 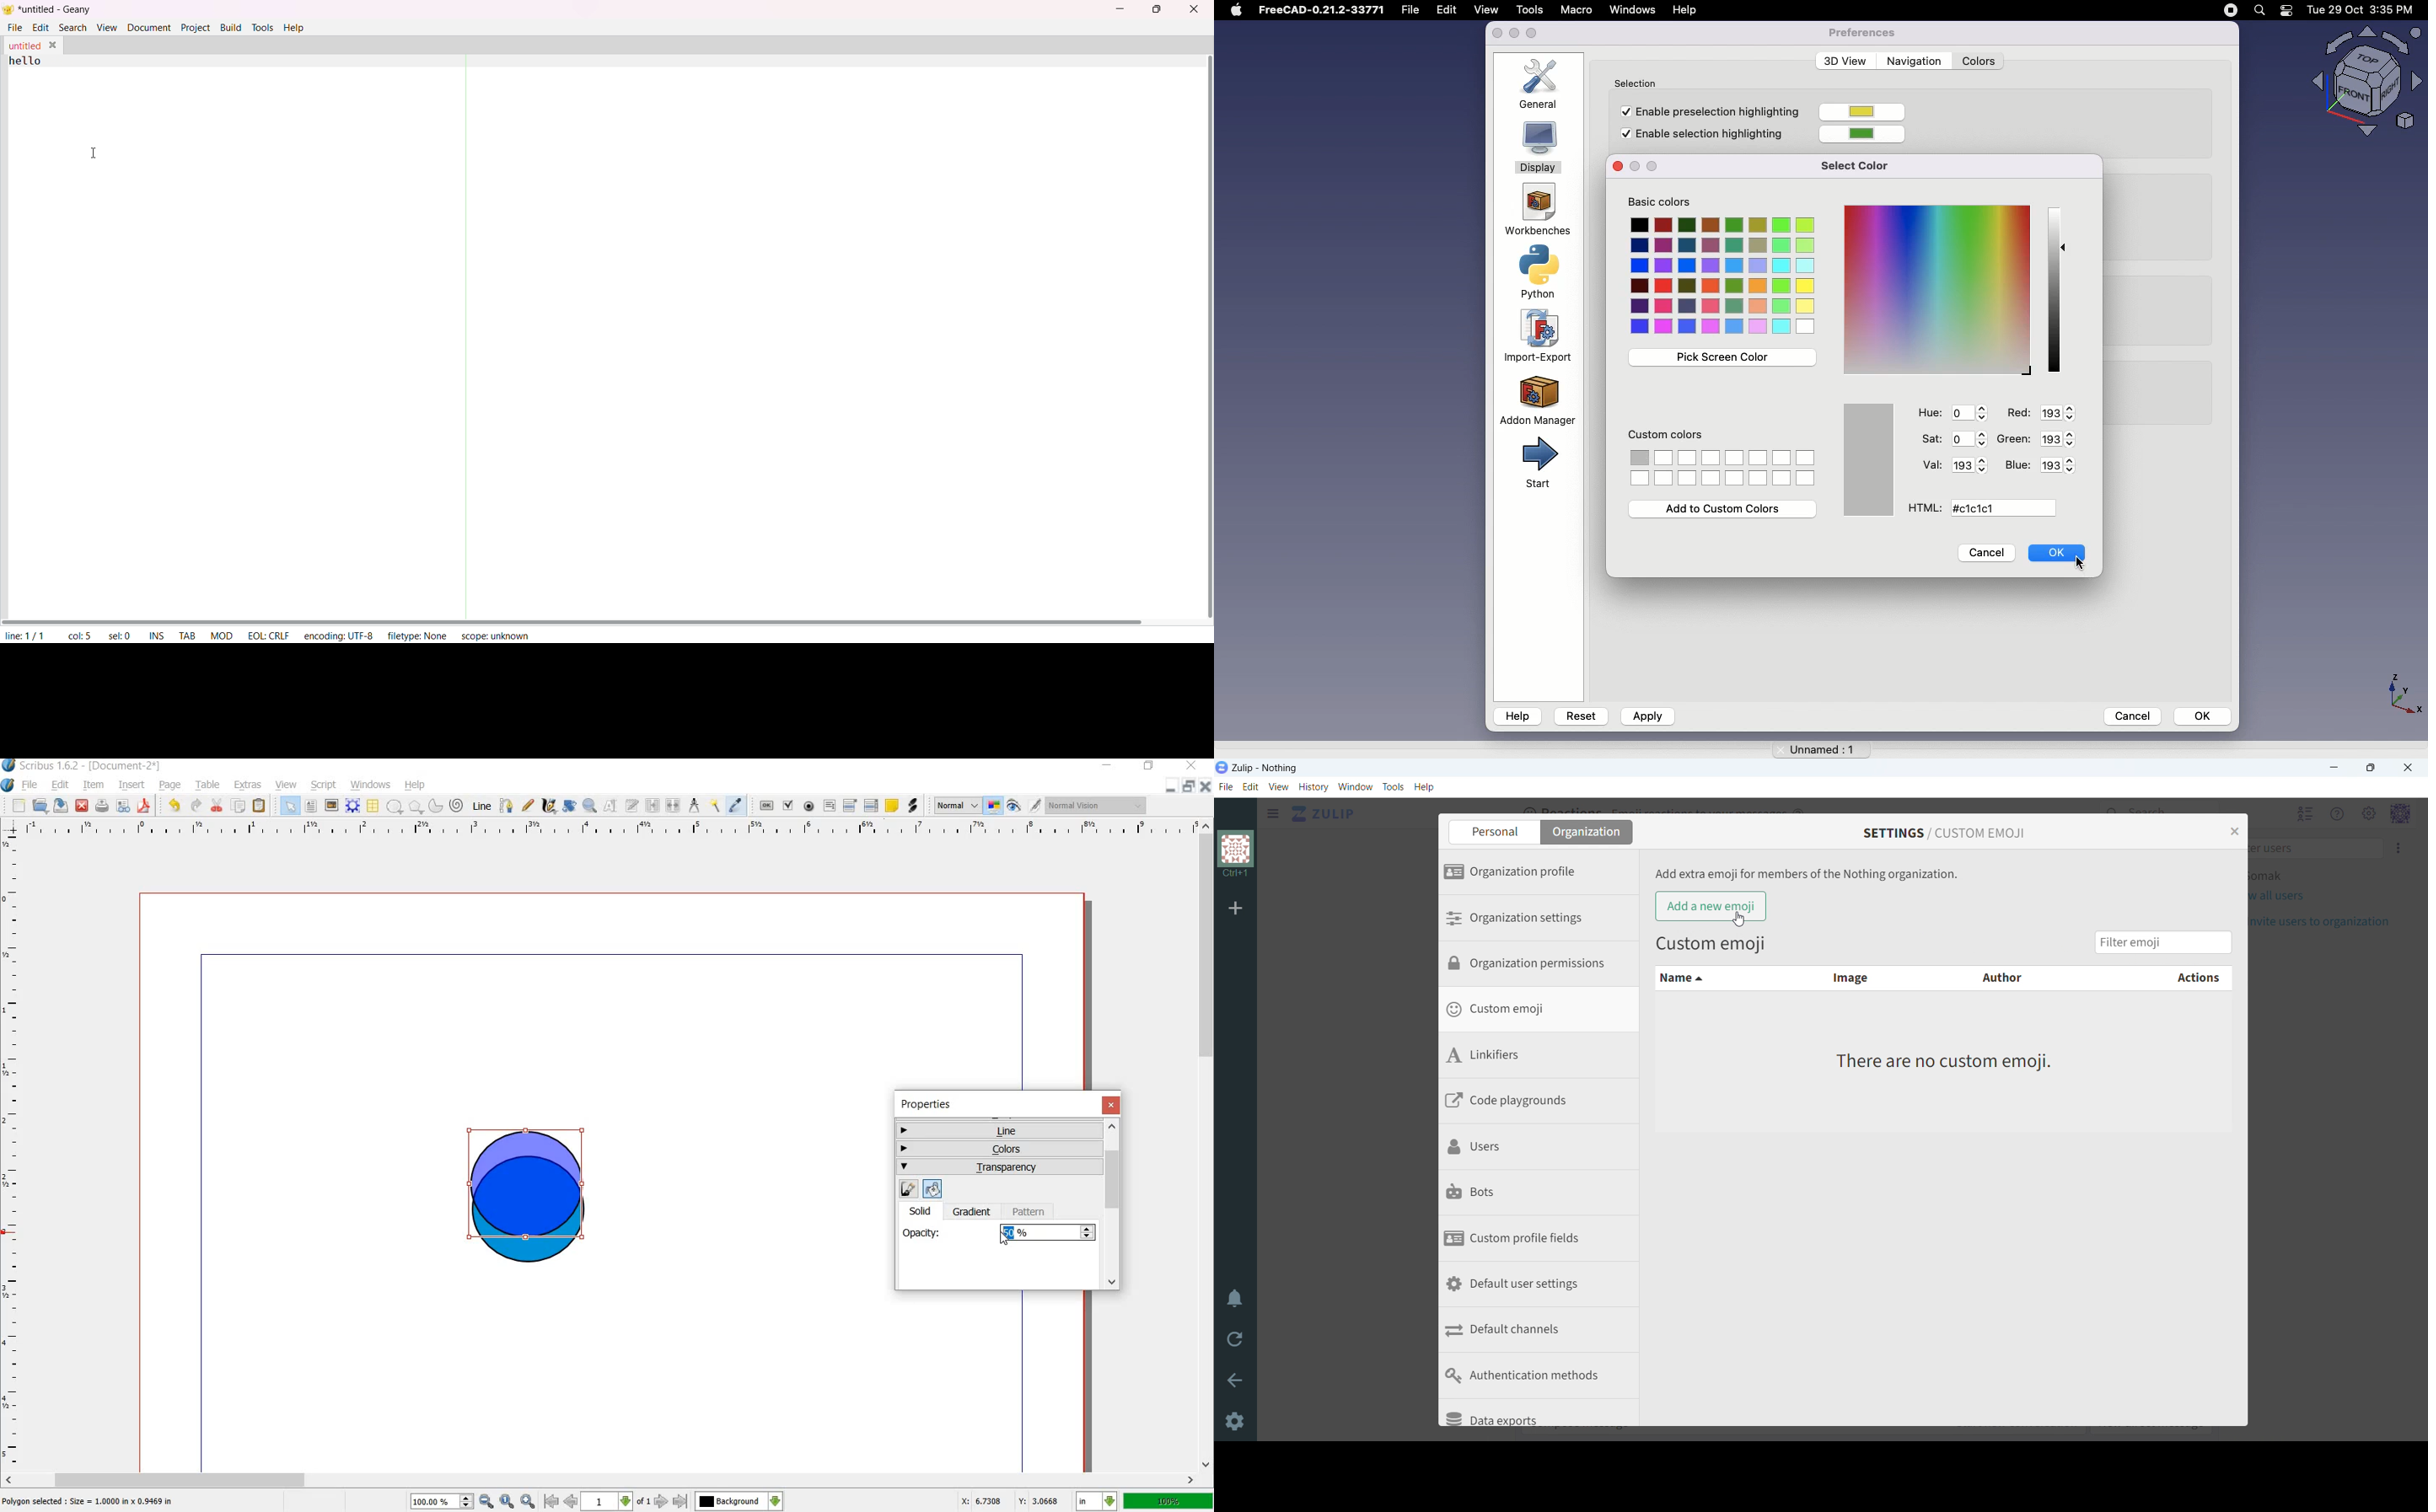 What do you see at coordinates (548, 808) in the screenshot?
I see `calligraphic line` at bounding box center [548, 808].